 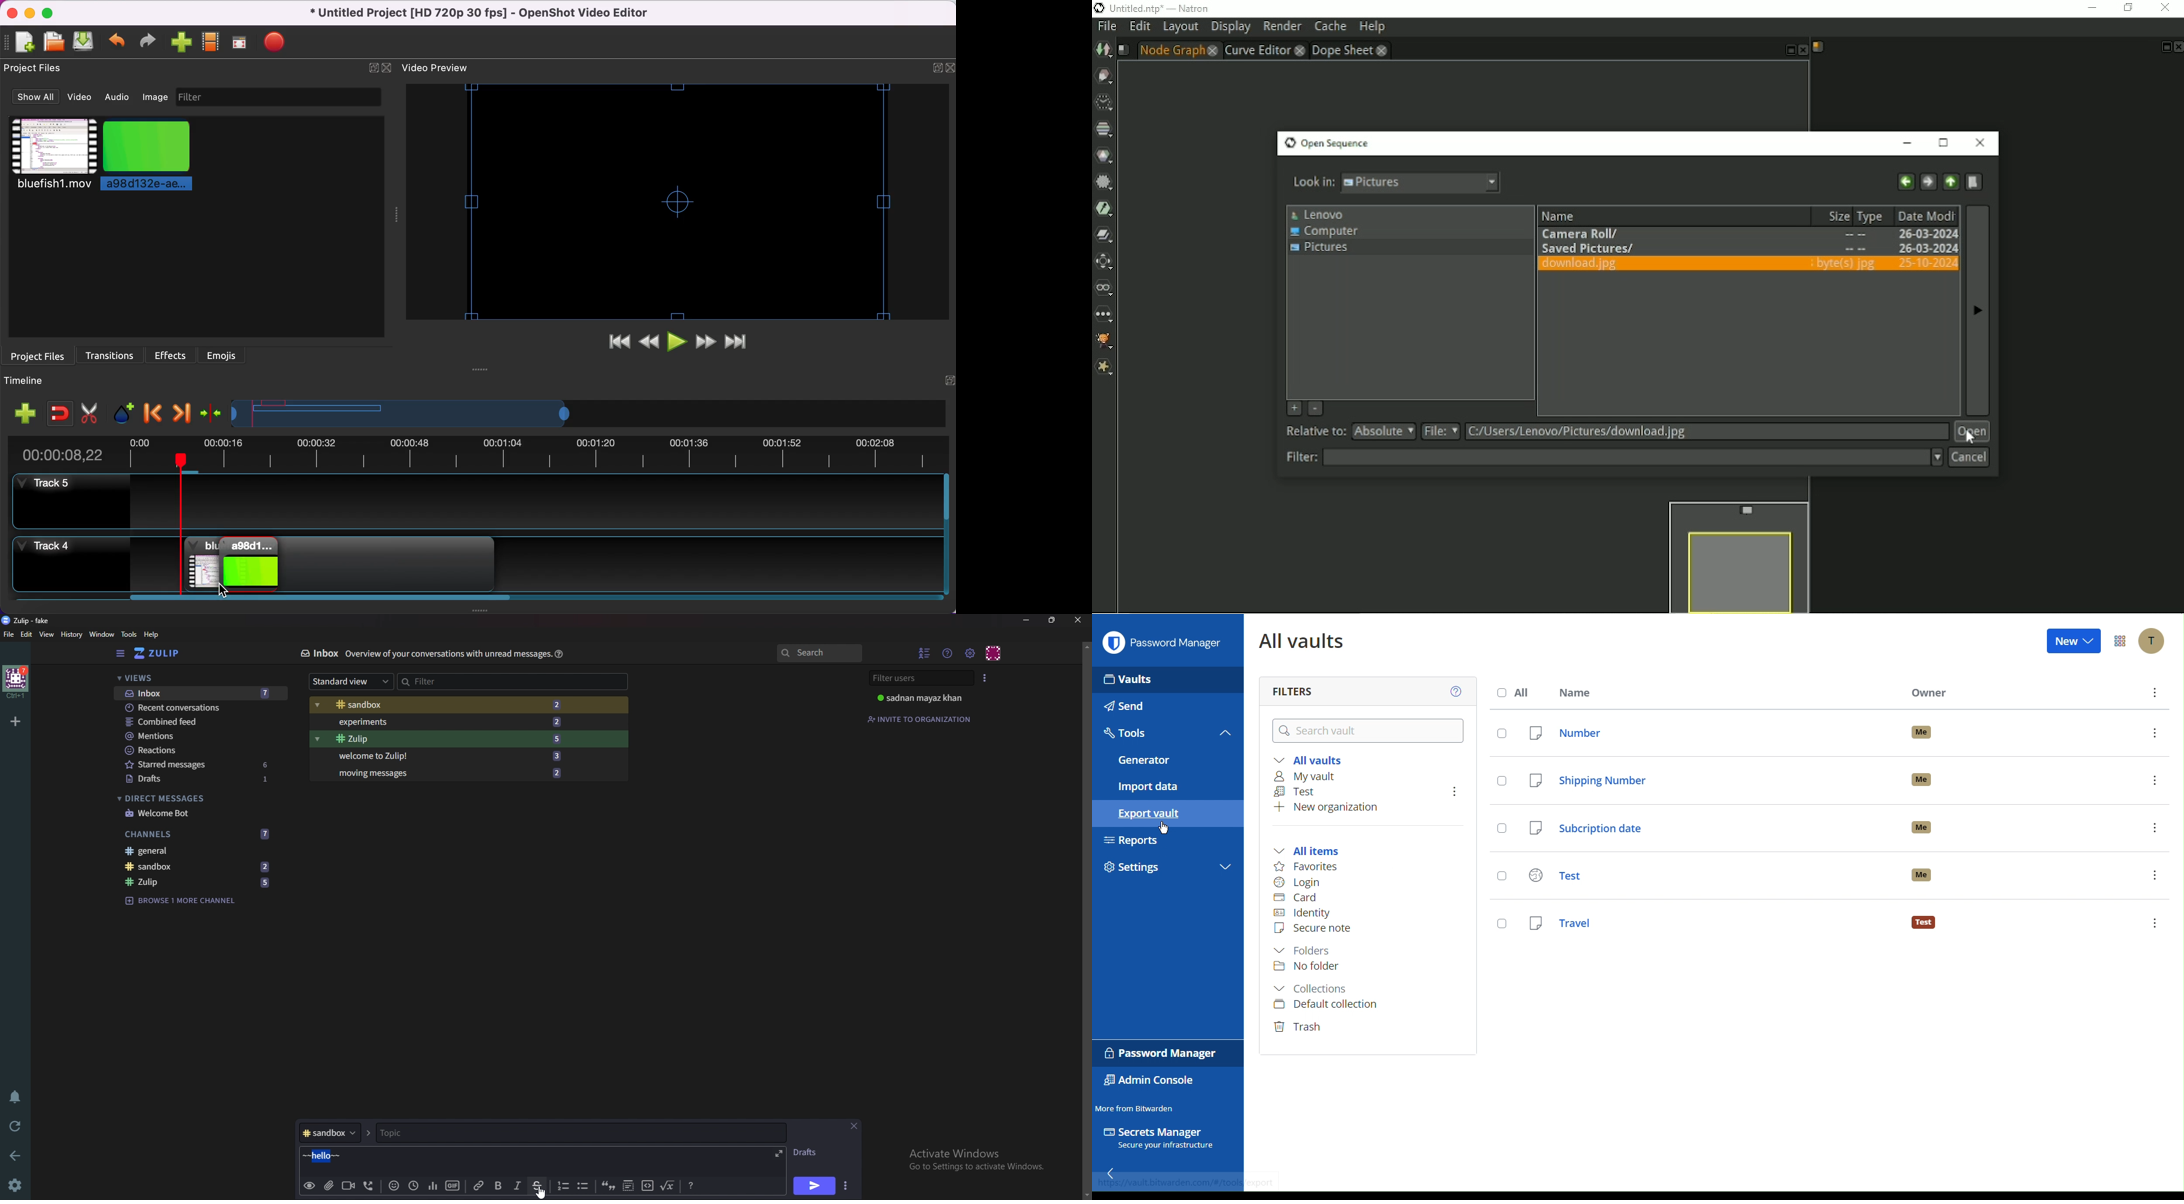 I want to click on Filters, so click(x=1293, y=692).